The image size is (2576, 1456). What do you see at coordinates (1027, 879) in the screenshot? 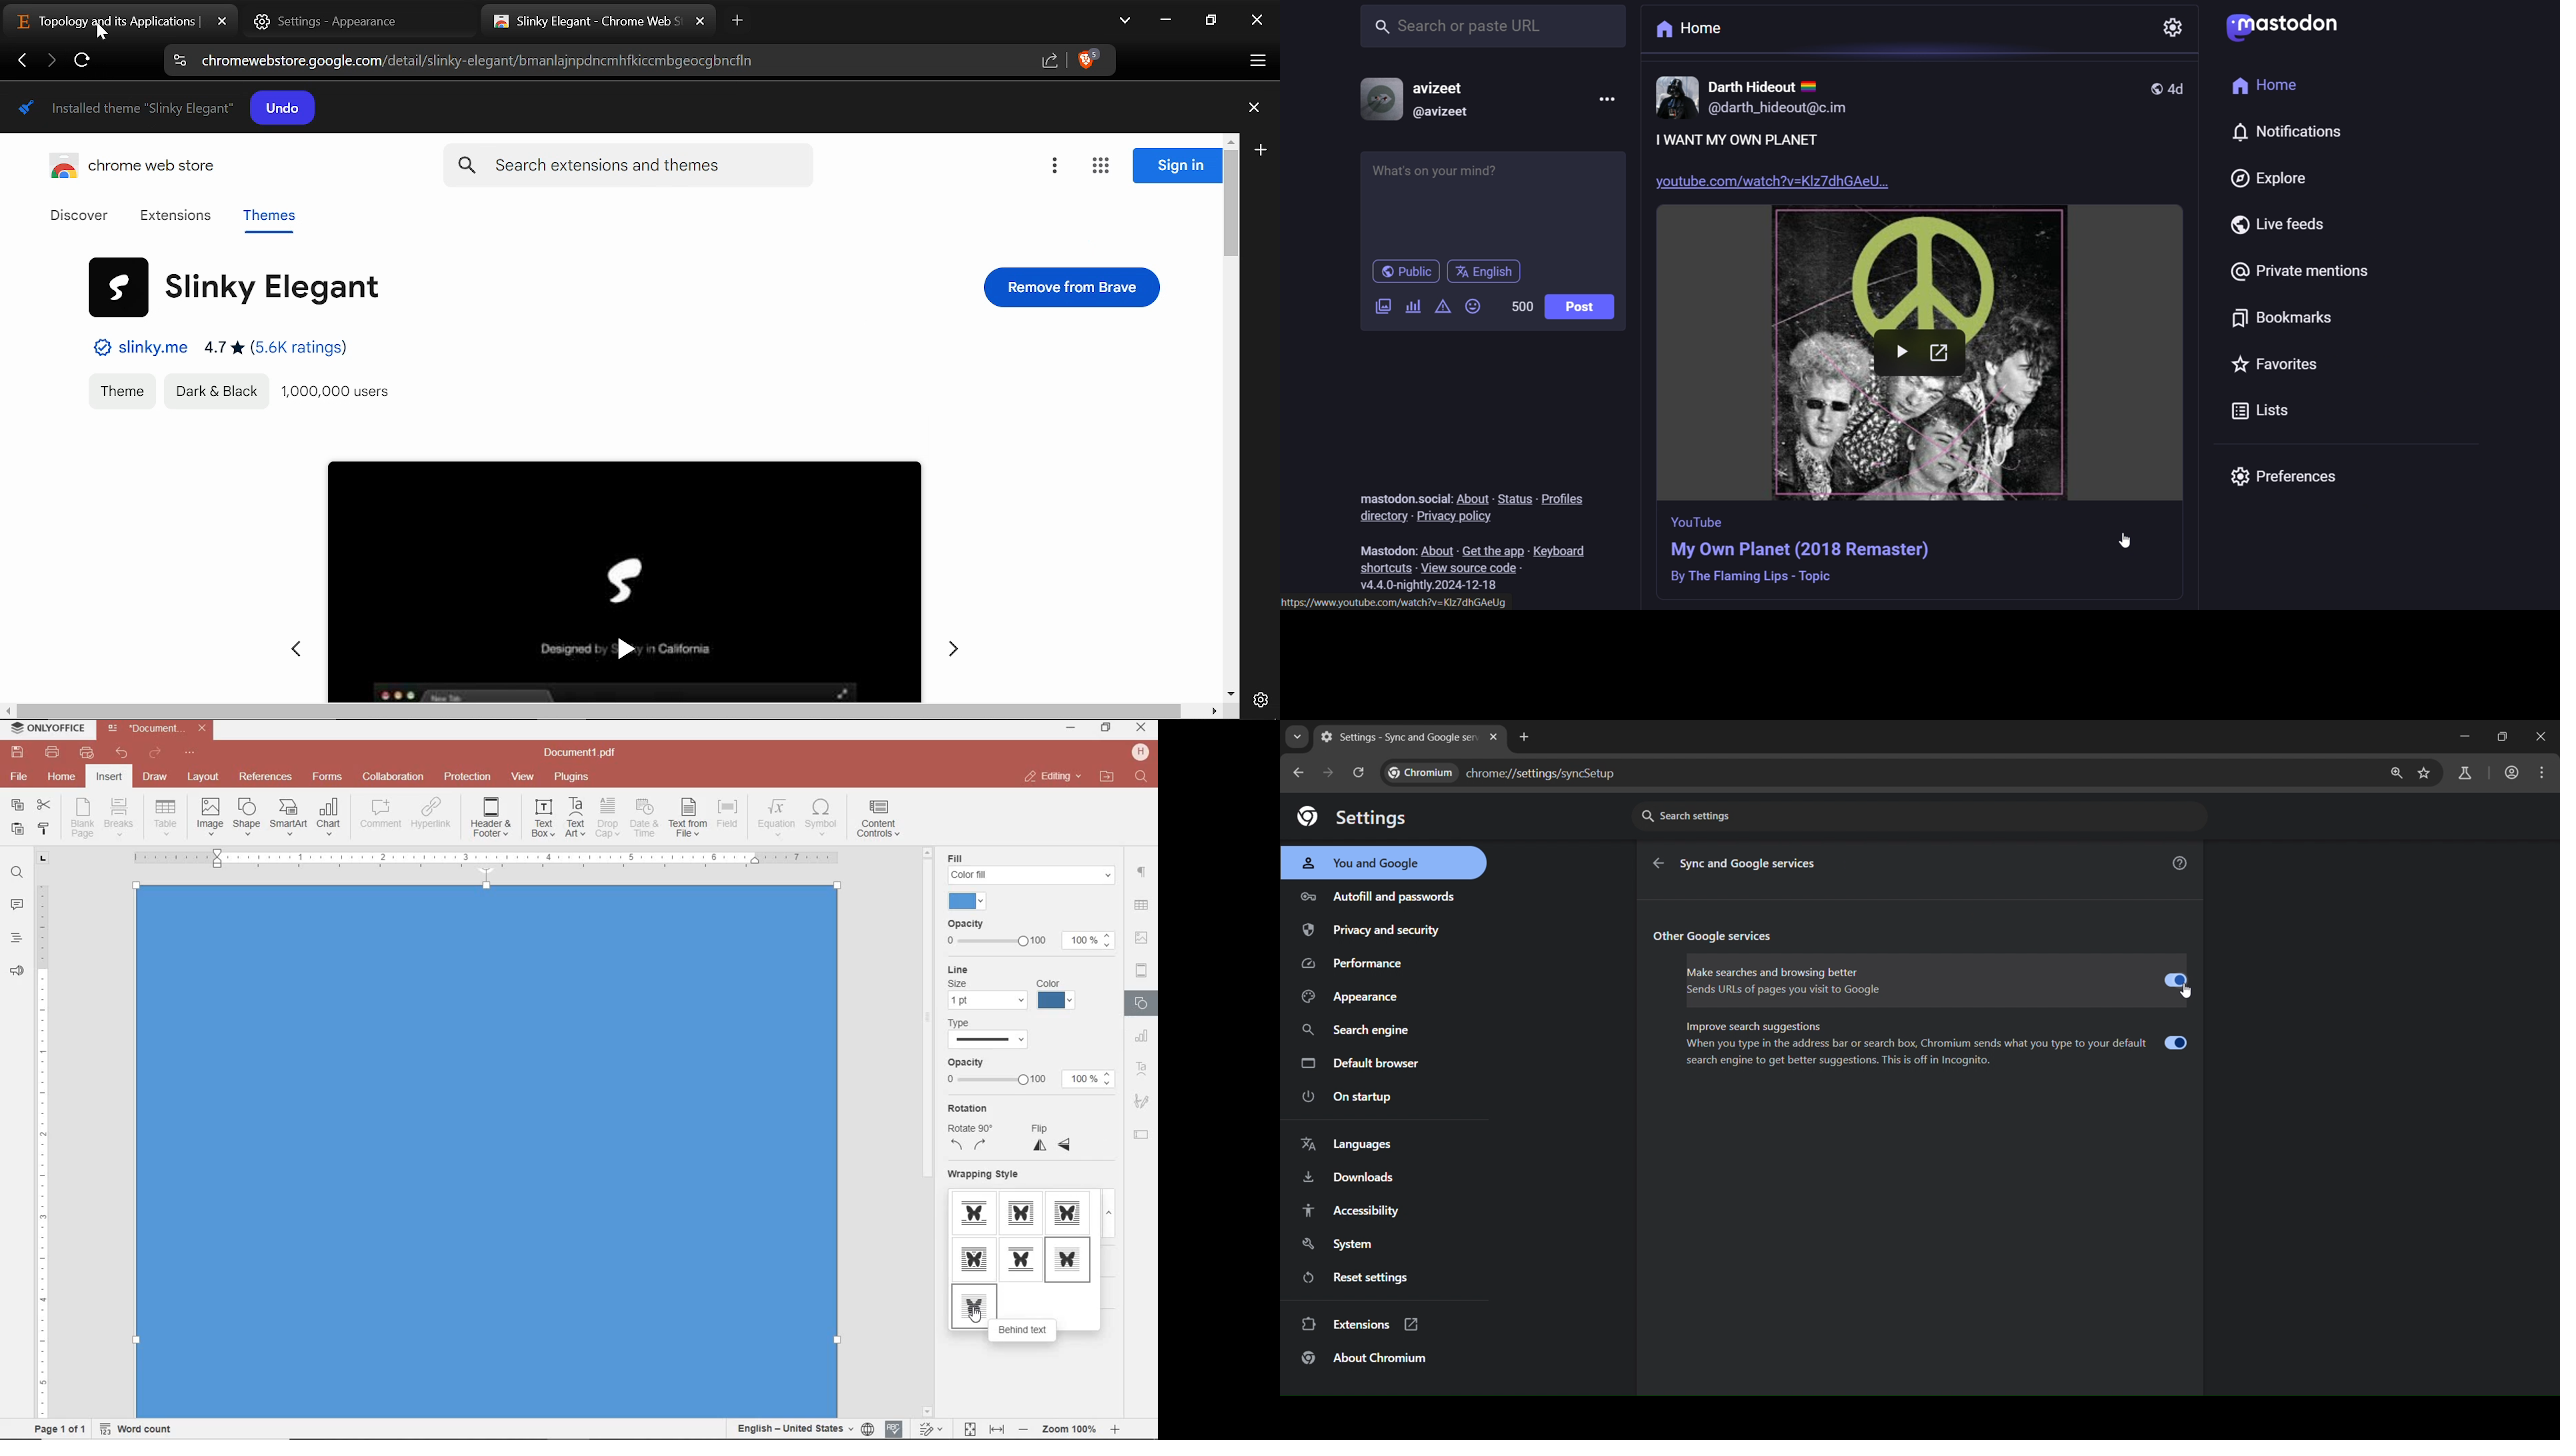
I see `FILL SETTINGS` at bounding box center [1027, 879].